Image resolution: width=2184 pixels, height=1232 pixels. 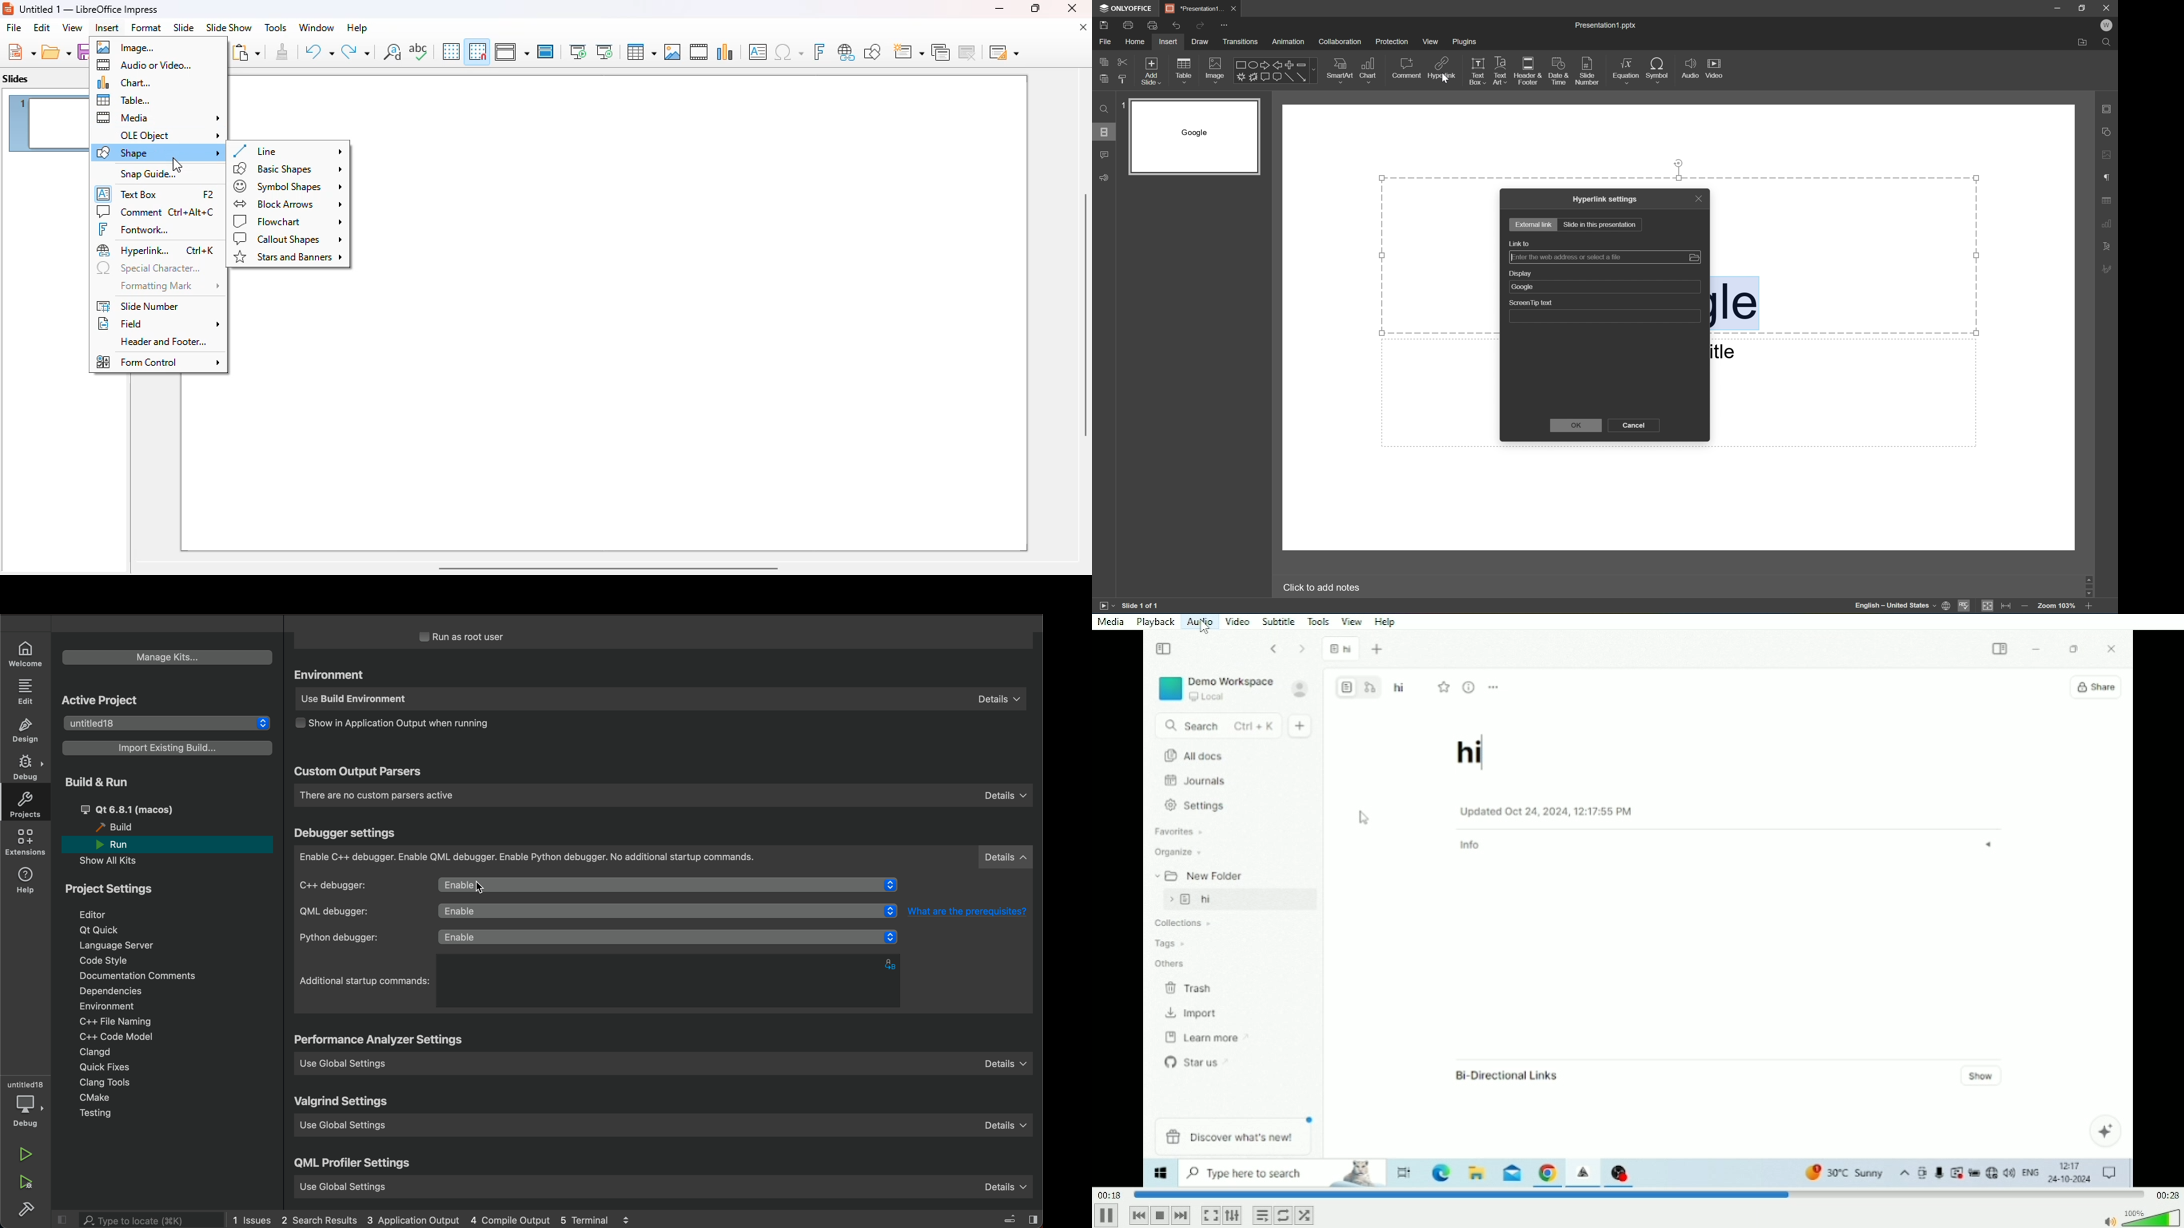 What do you see at coordinates (107, 28) in the screenshot?
I see `insert` at bounding box center [107, 28].